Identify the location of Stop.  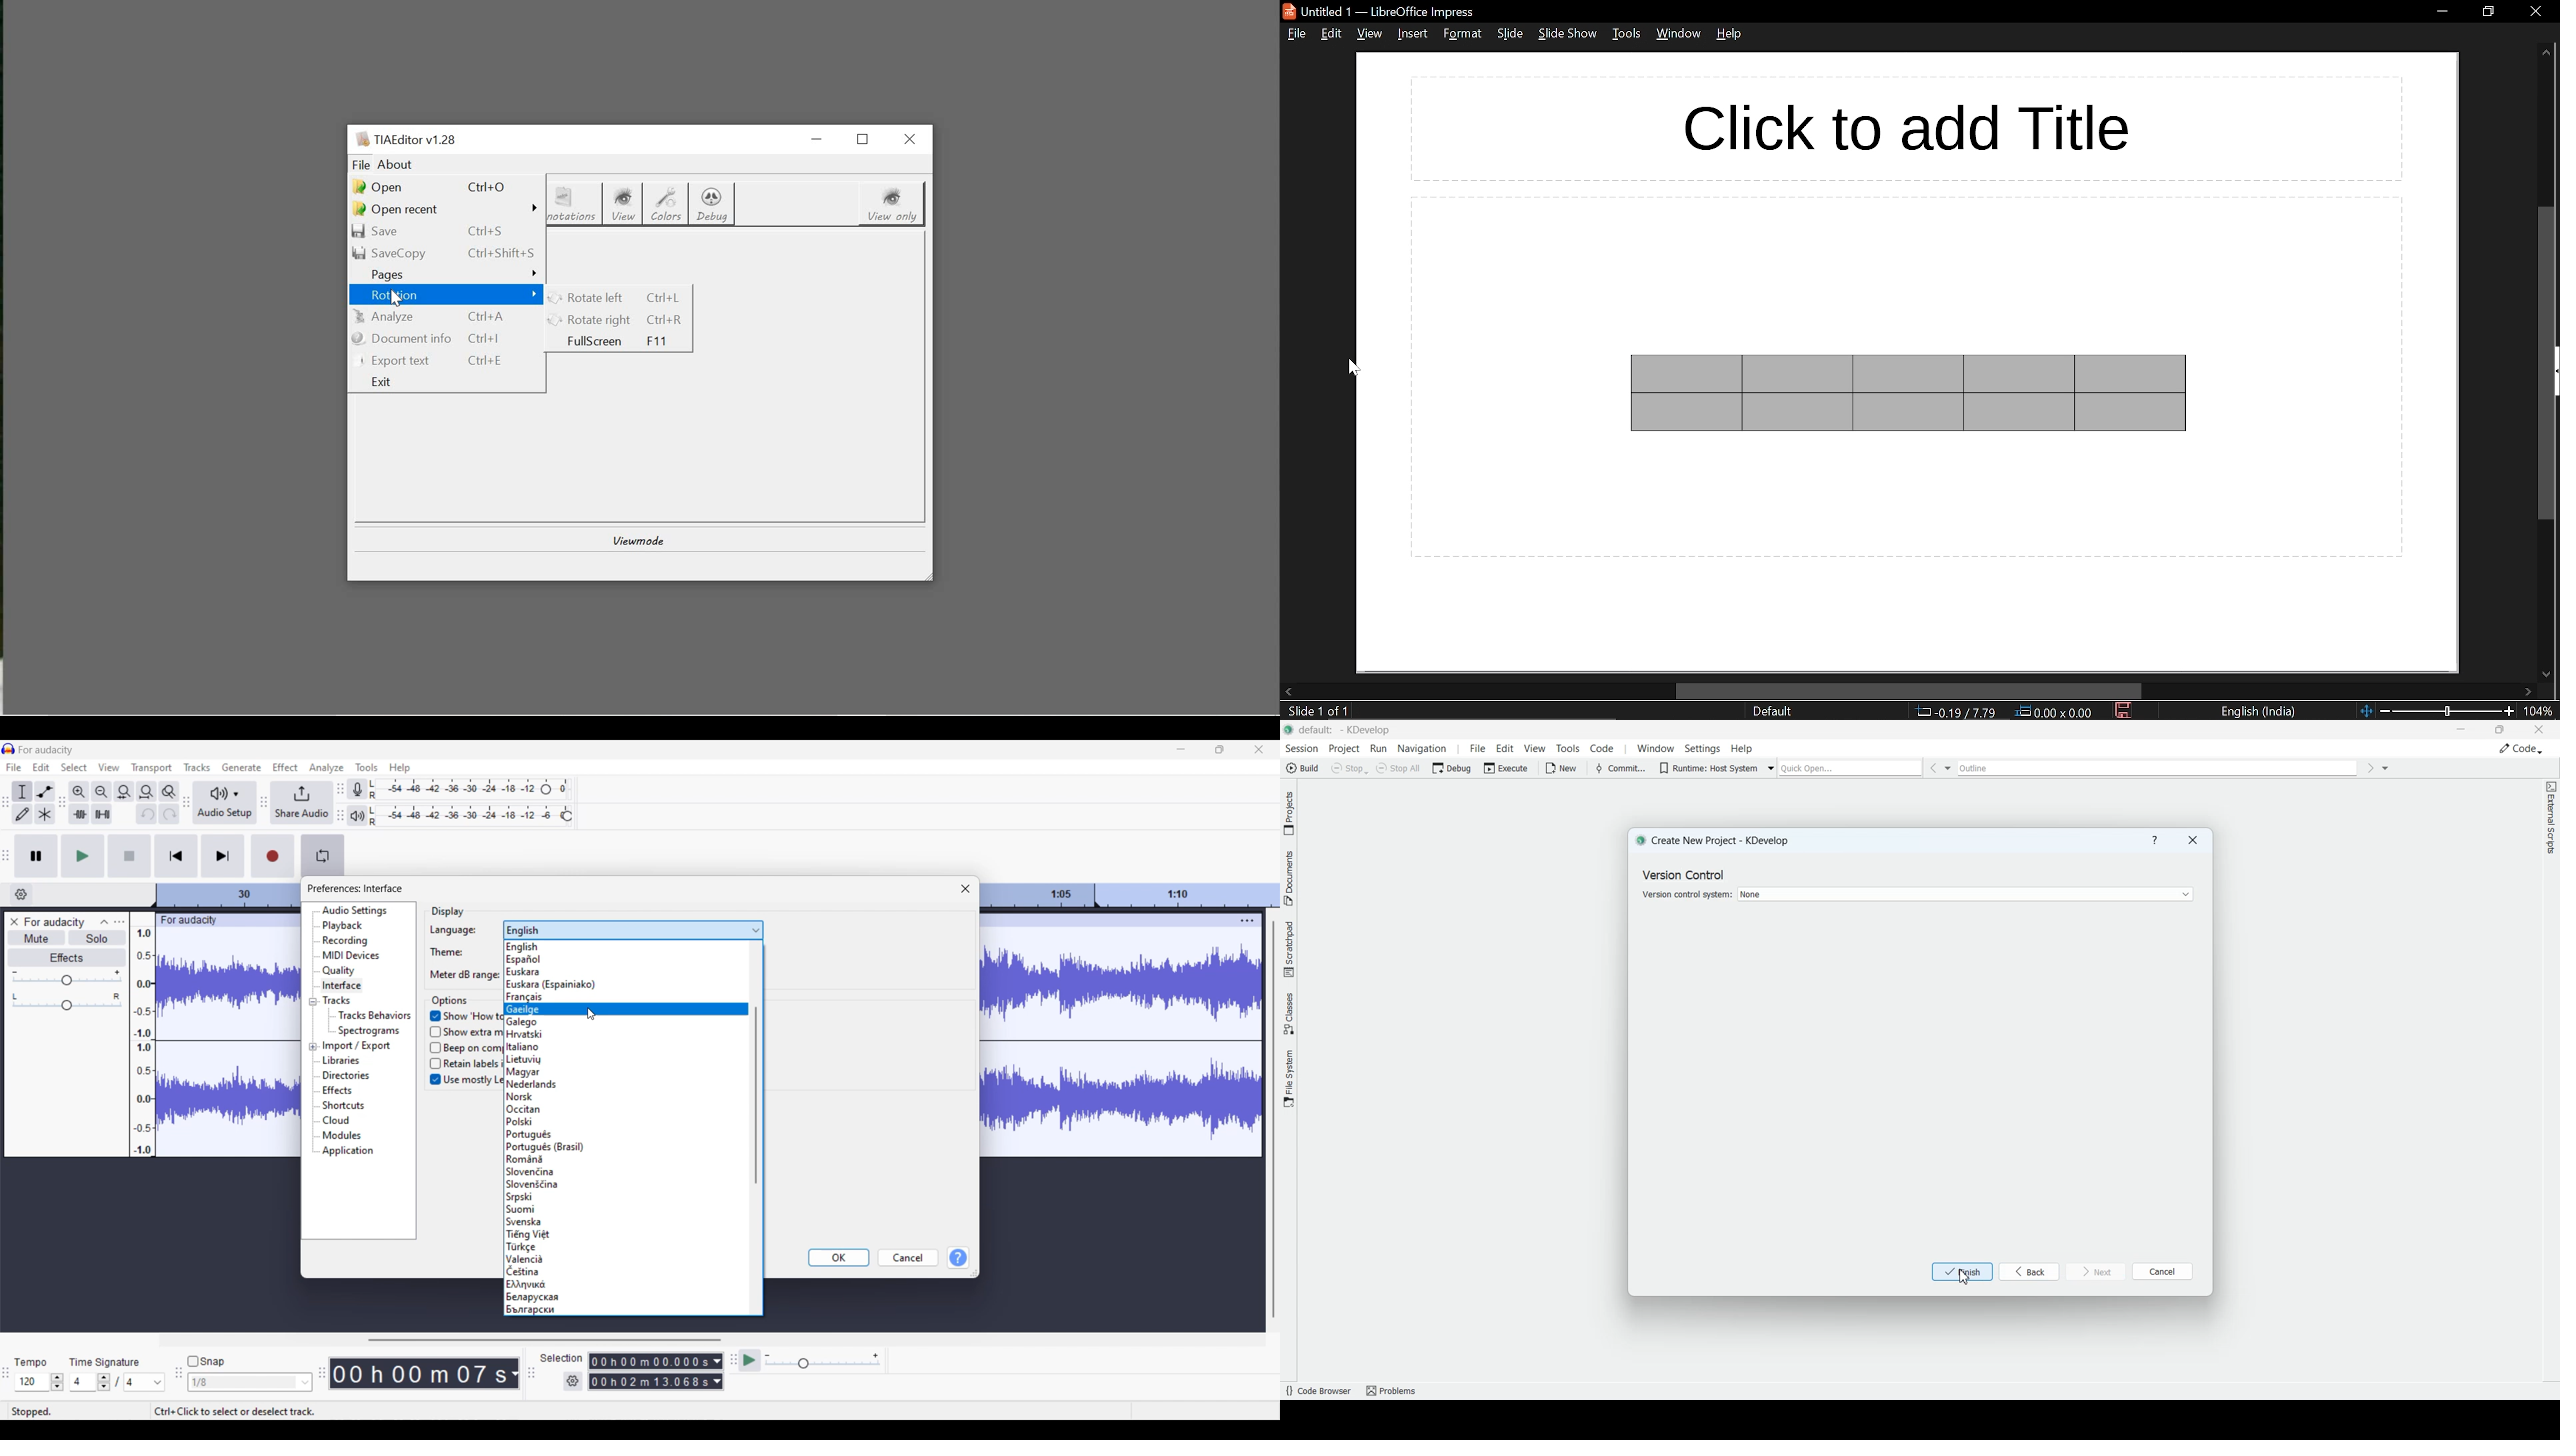
(1349, 768).